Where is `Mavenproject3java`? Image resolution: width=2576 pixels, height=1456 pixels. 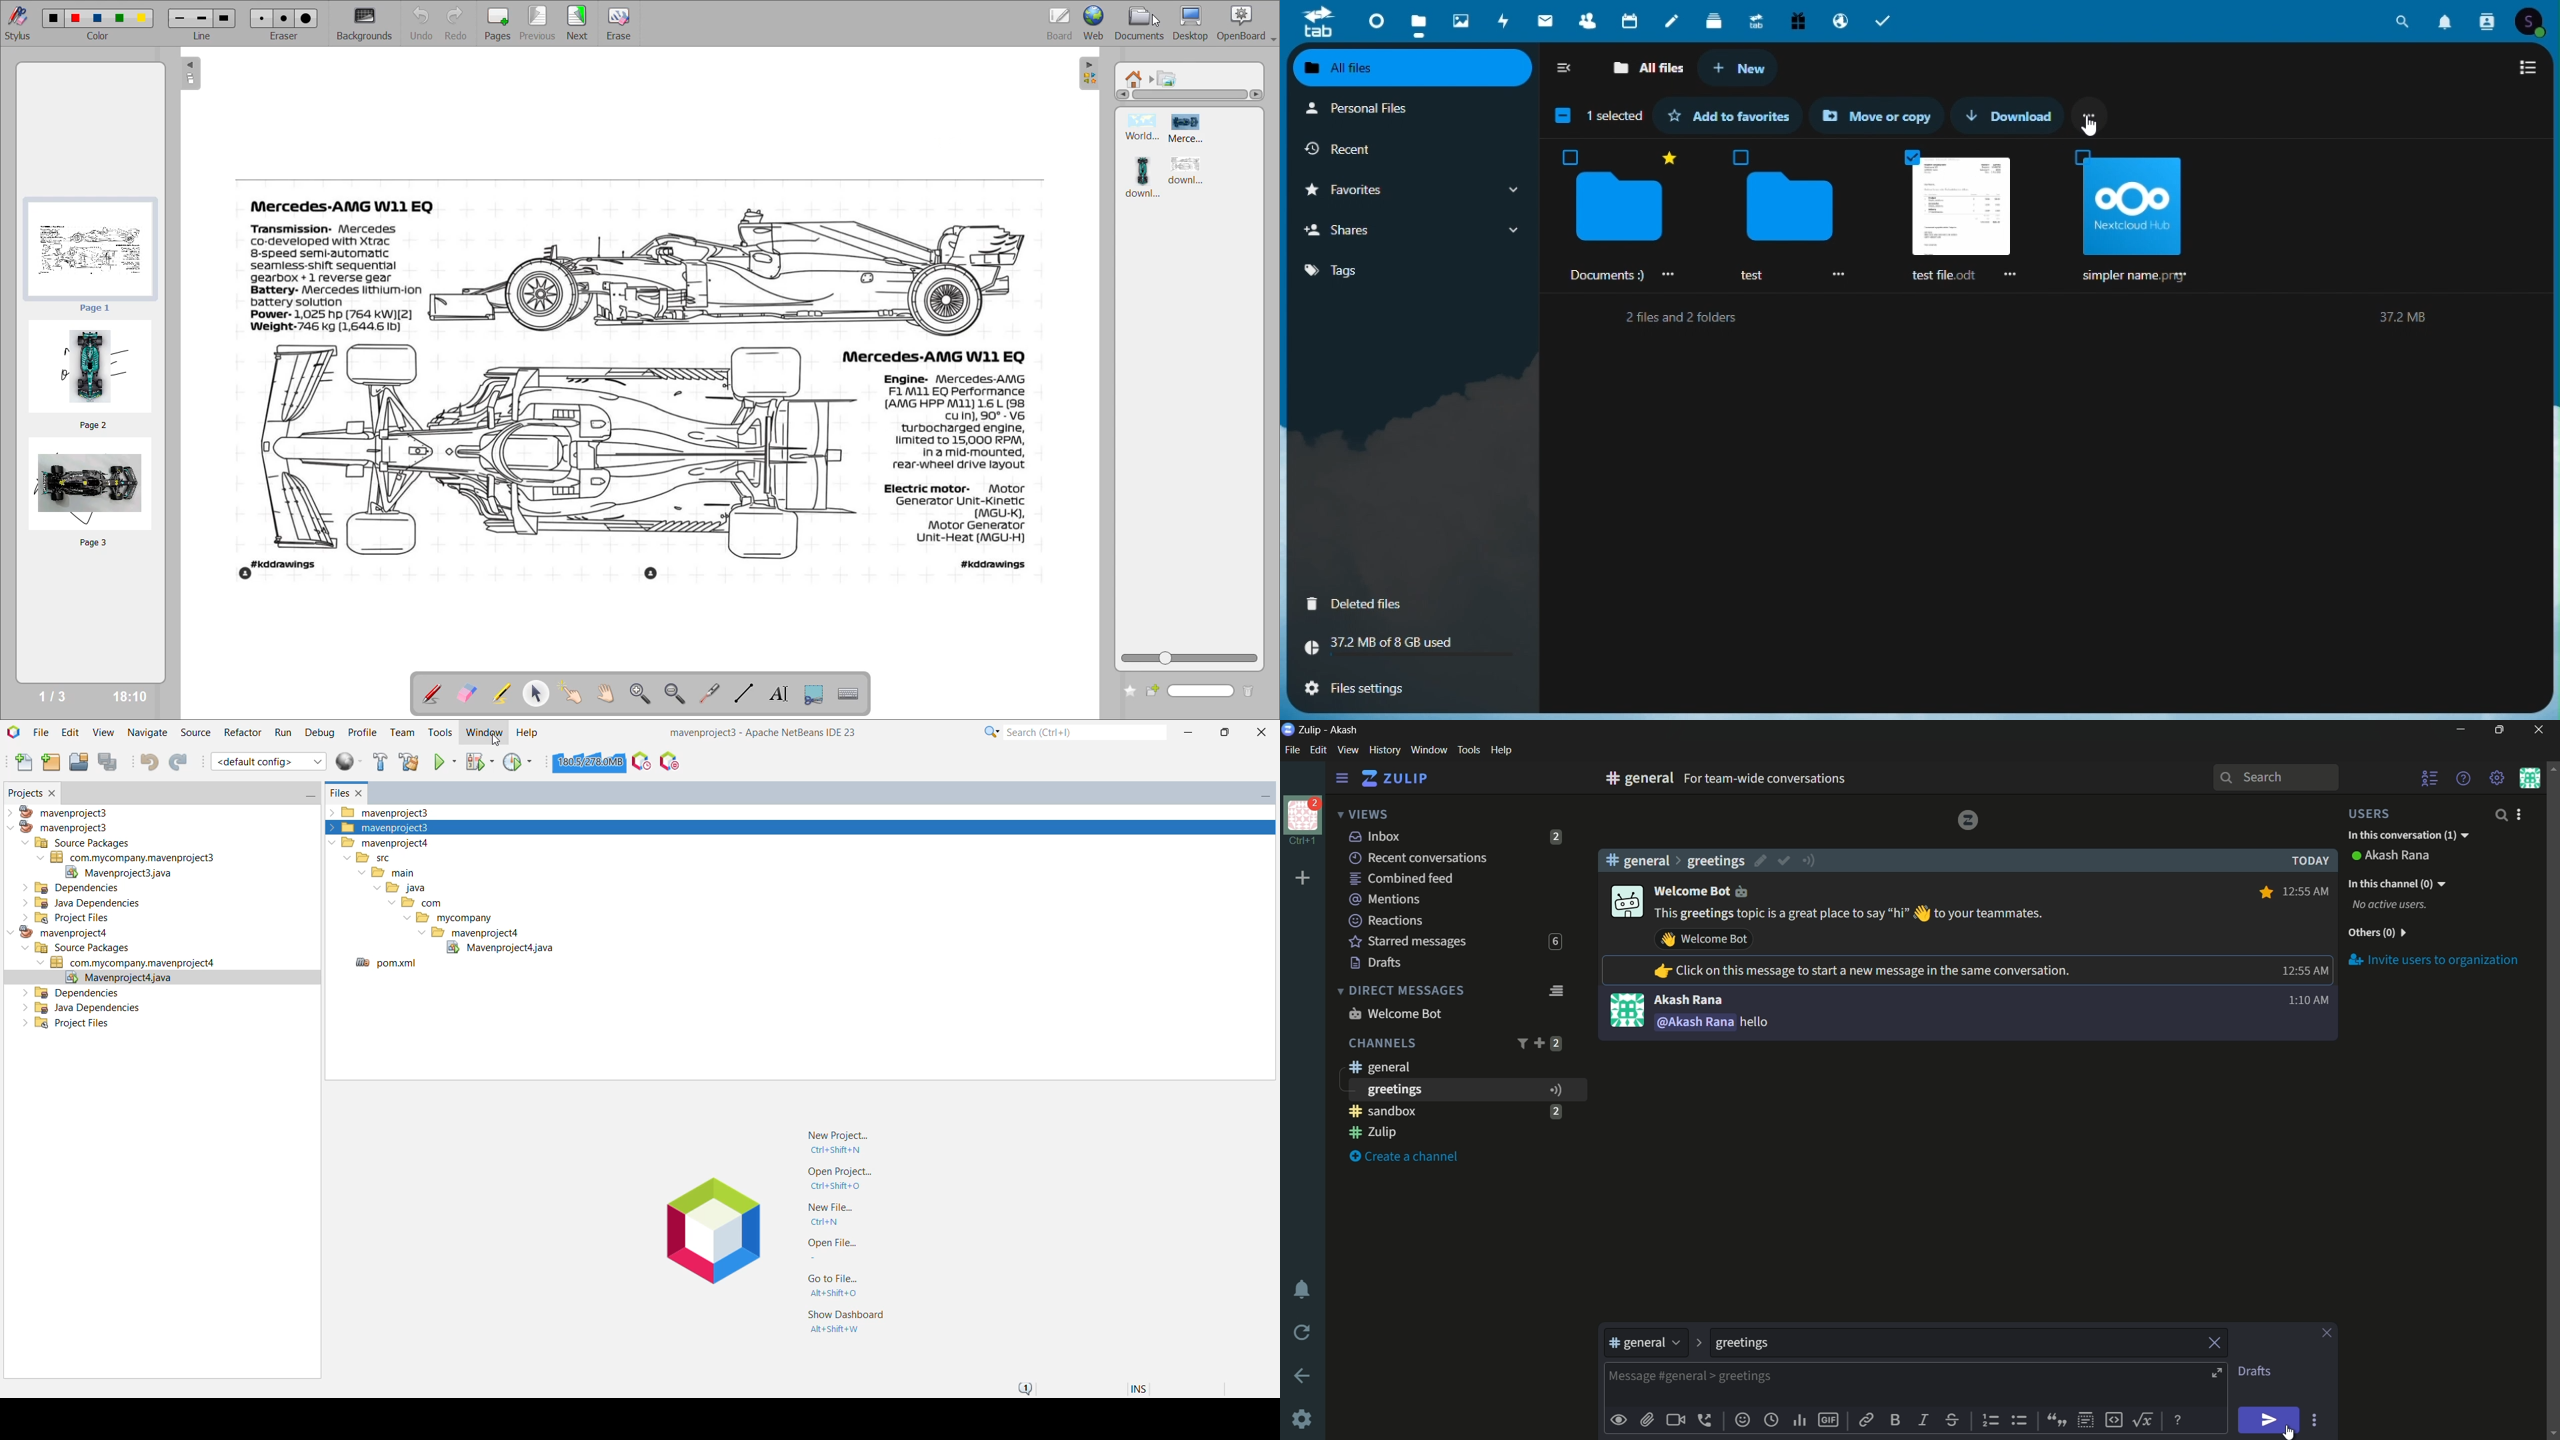 Mavenproject3java is located at coordinates (497, 950).